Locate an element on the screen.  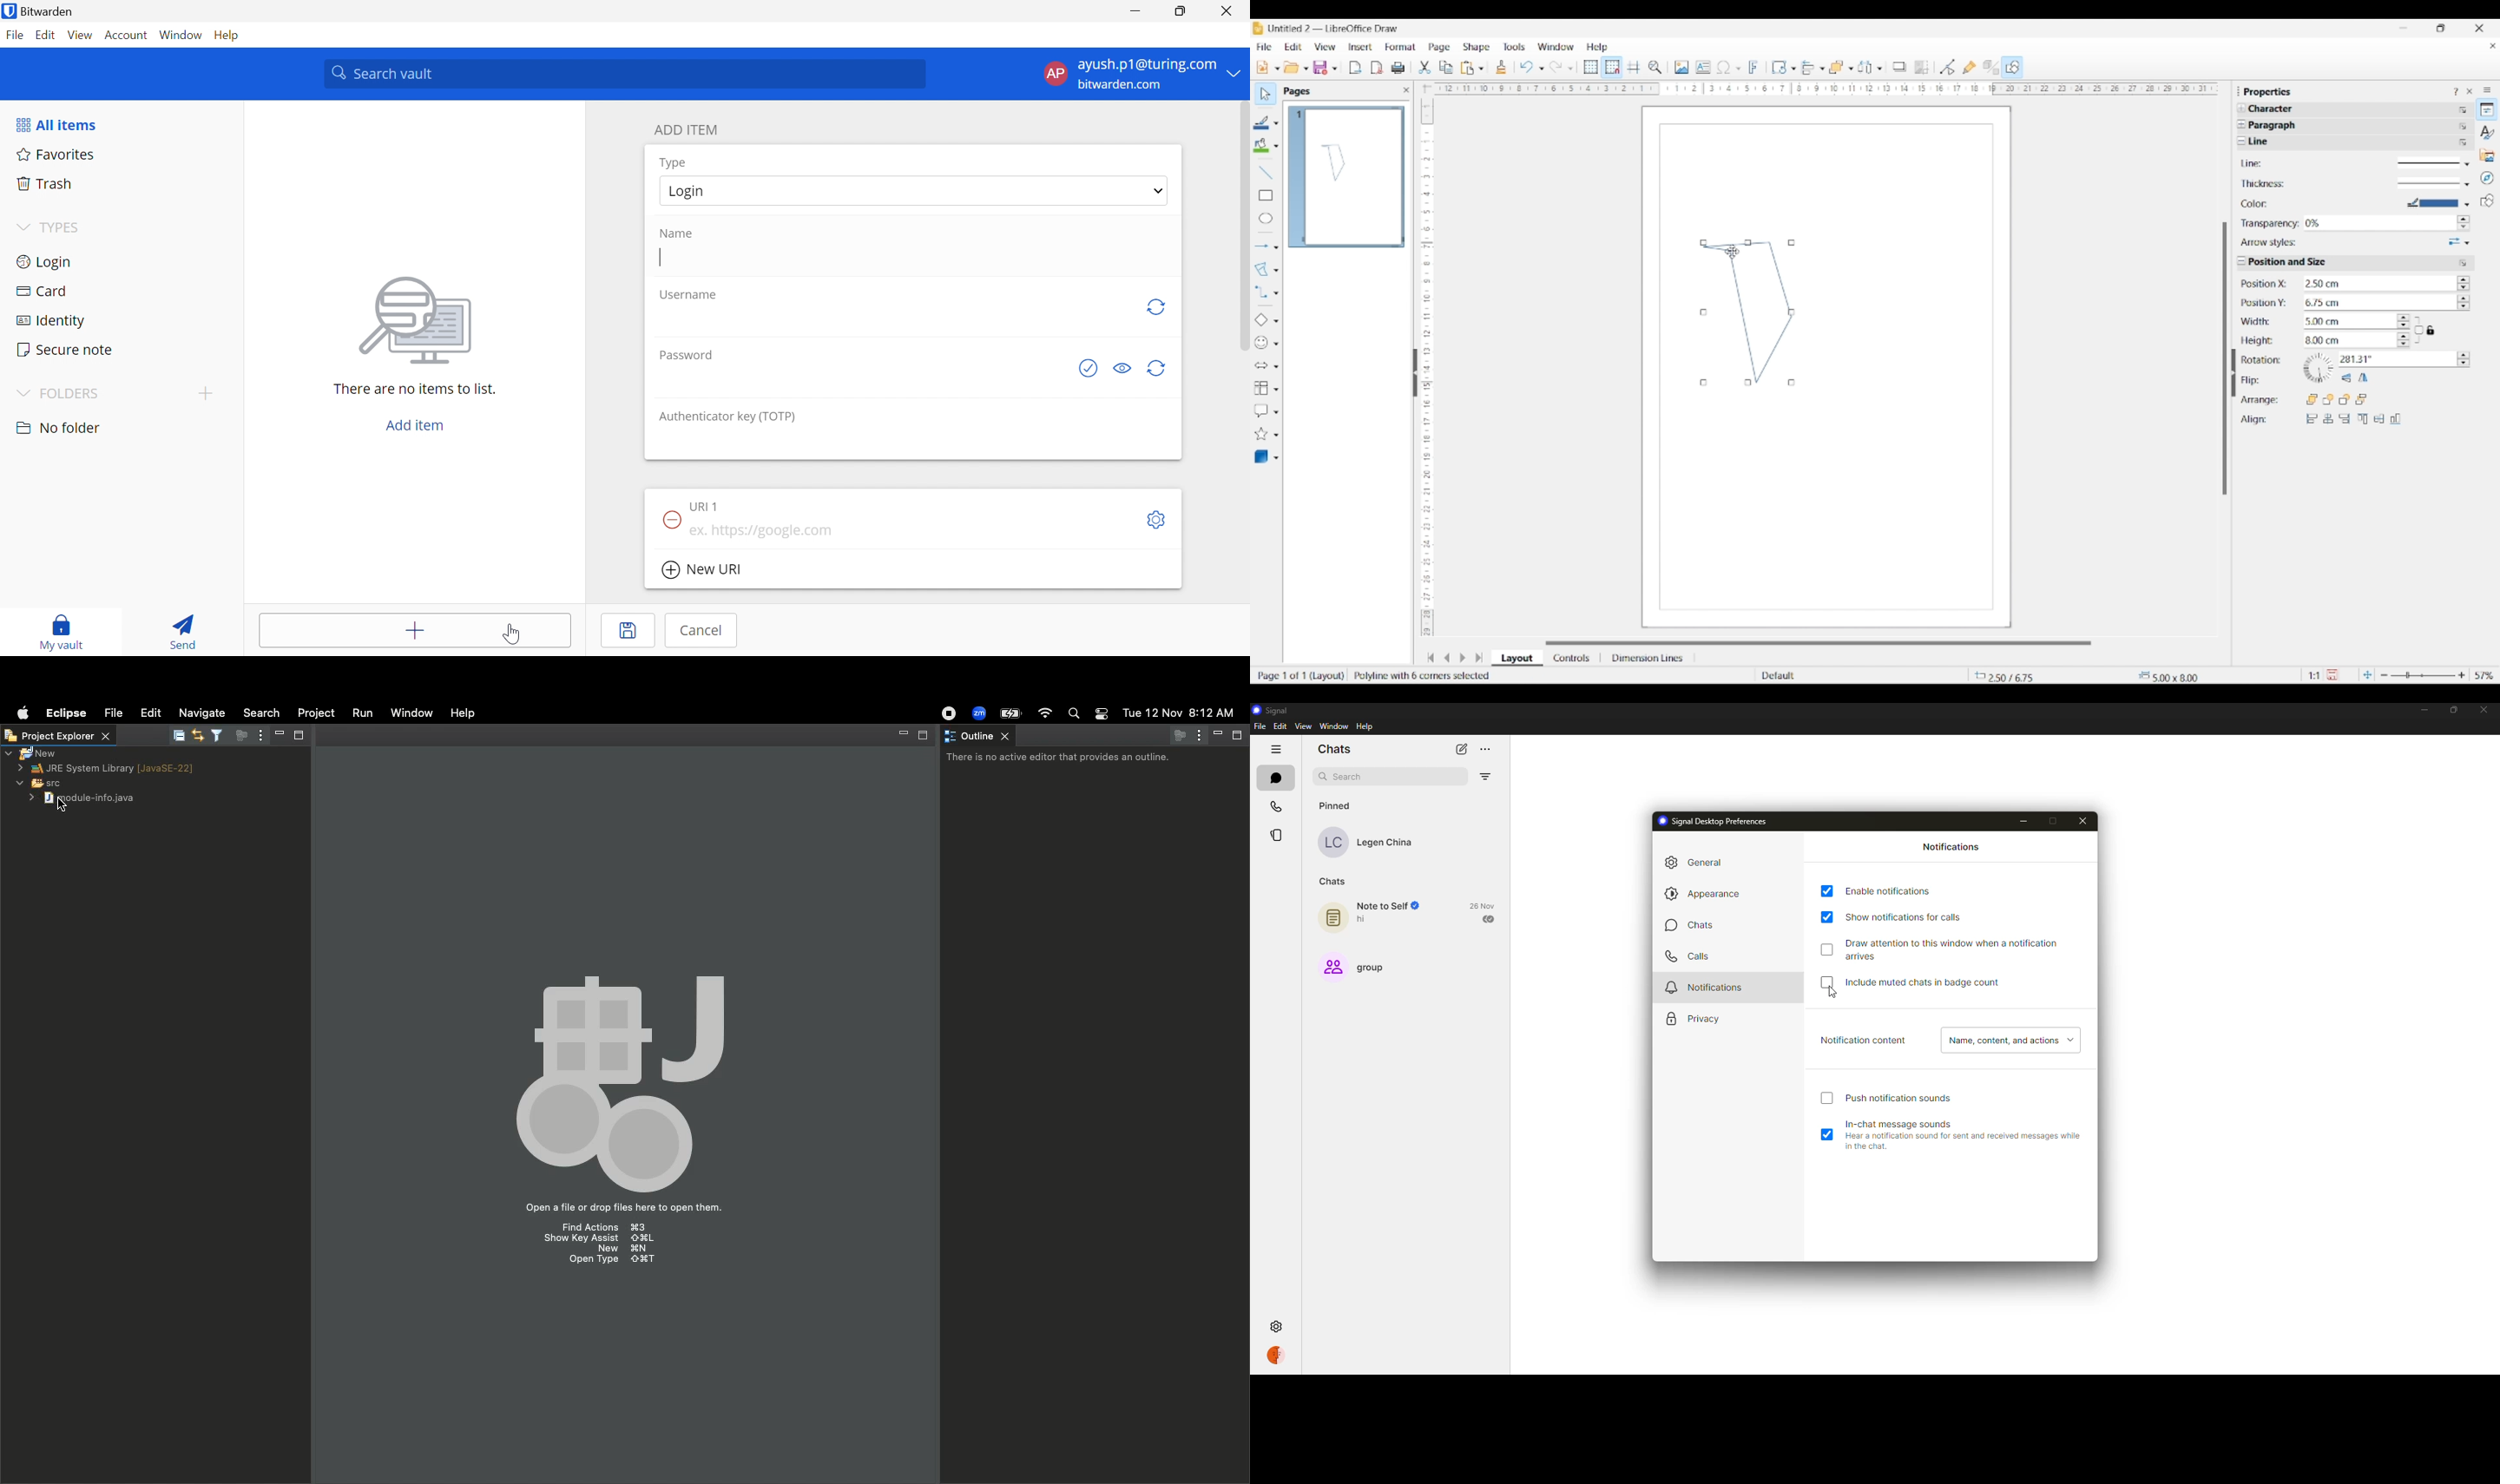
Redo last action is located at coordinates (1556, 67).